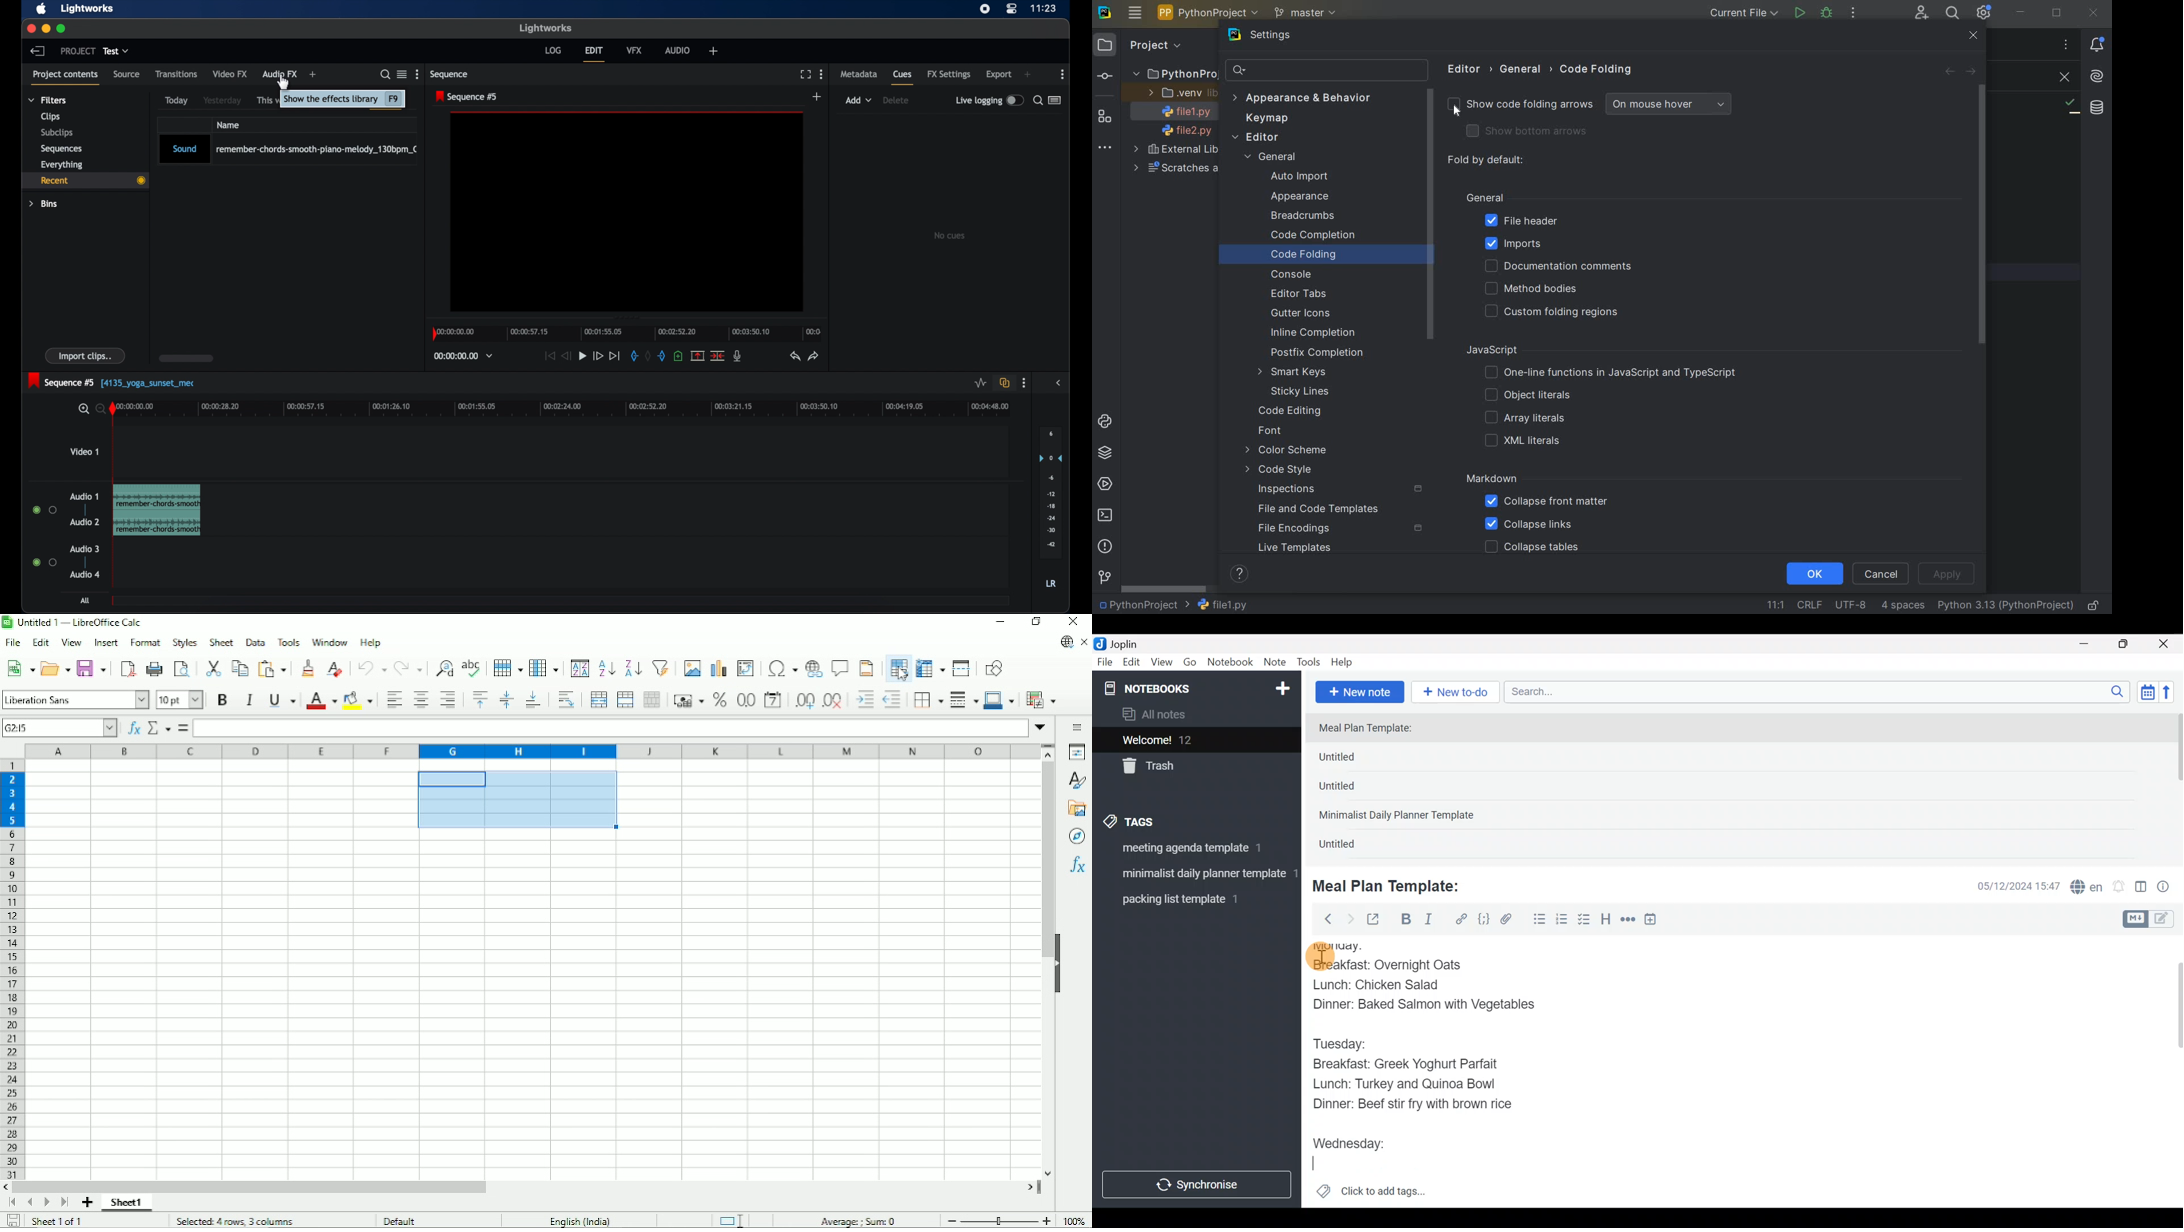 The height and width of the screenshot is (1232, 2184). I want to click on Find and replace, so click(442, 667).